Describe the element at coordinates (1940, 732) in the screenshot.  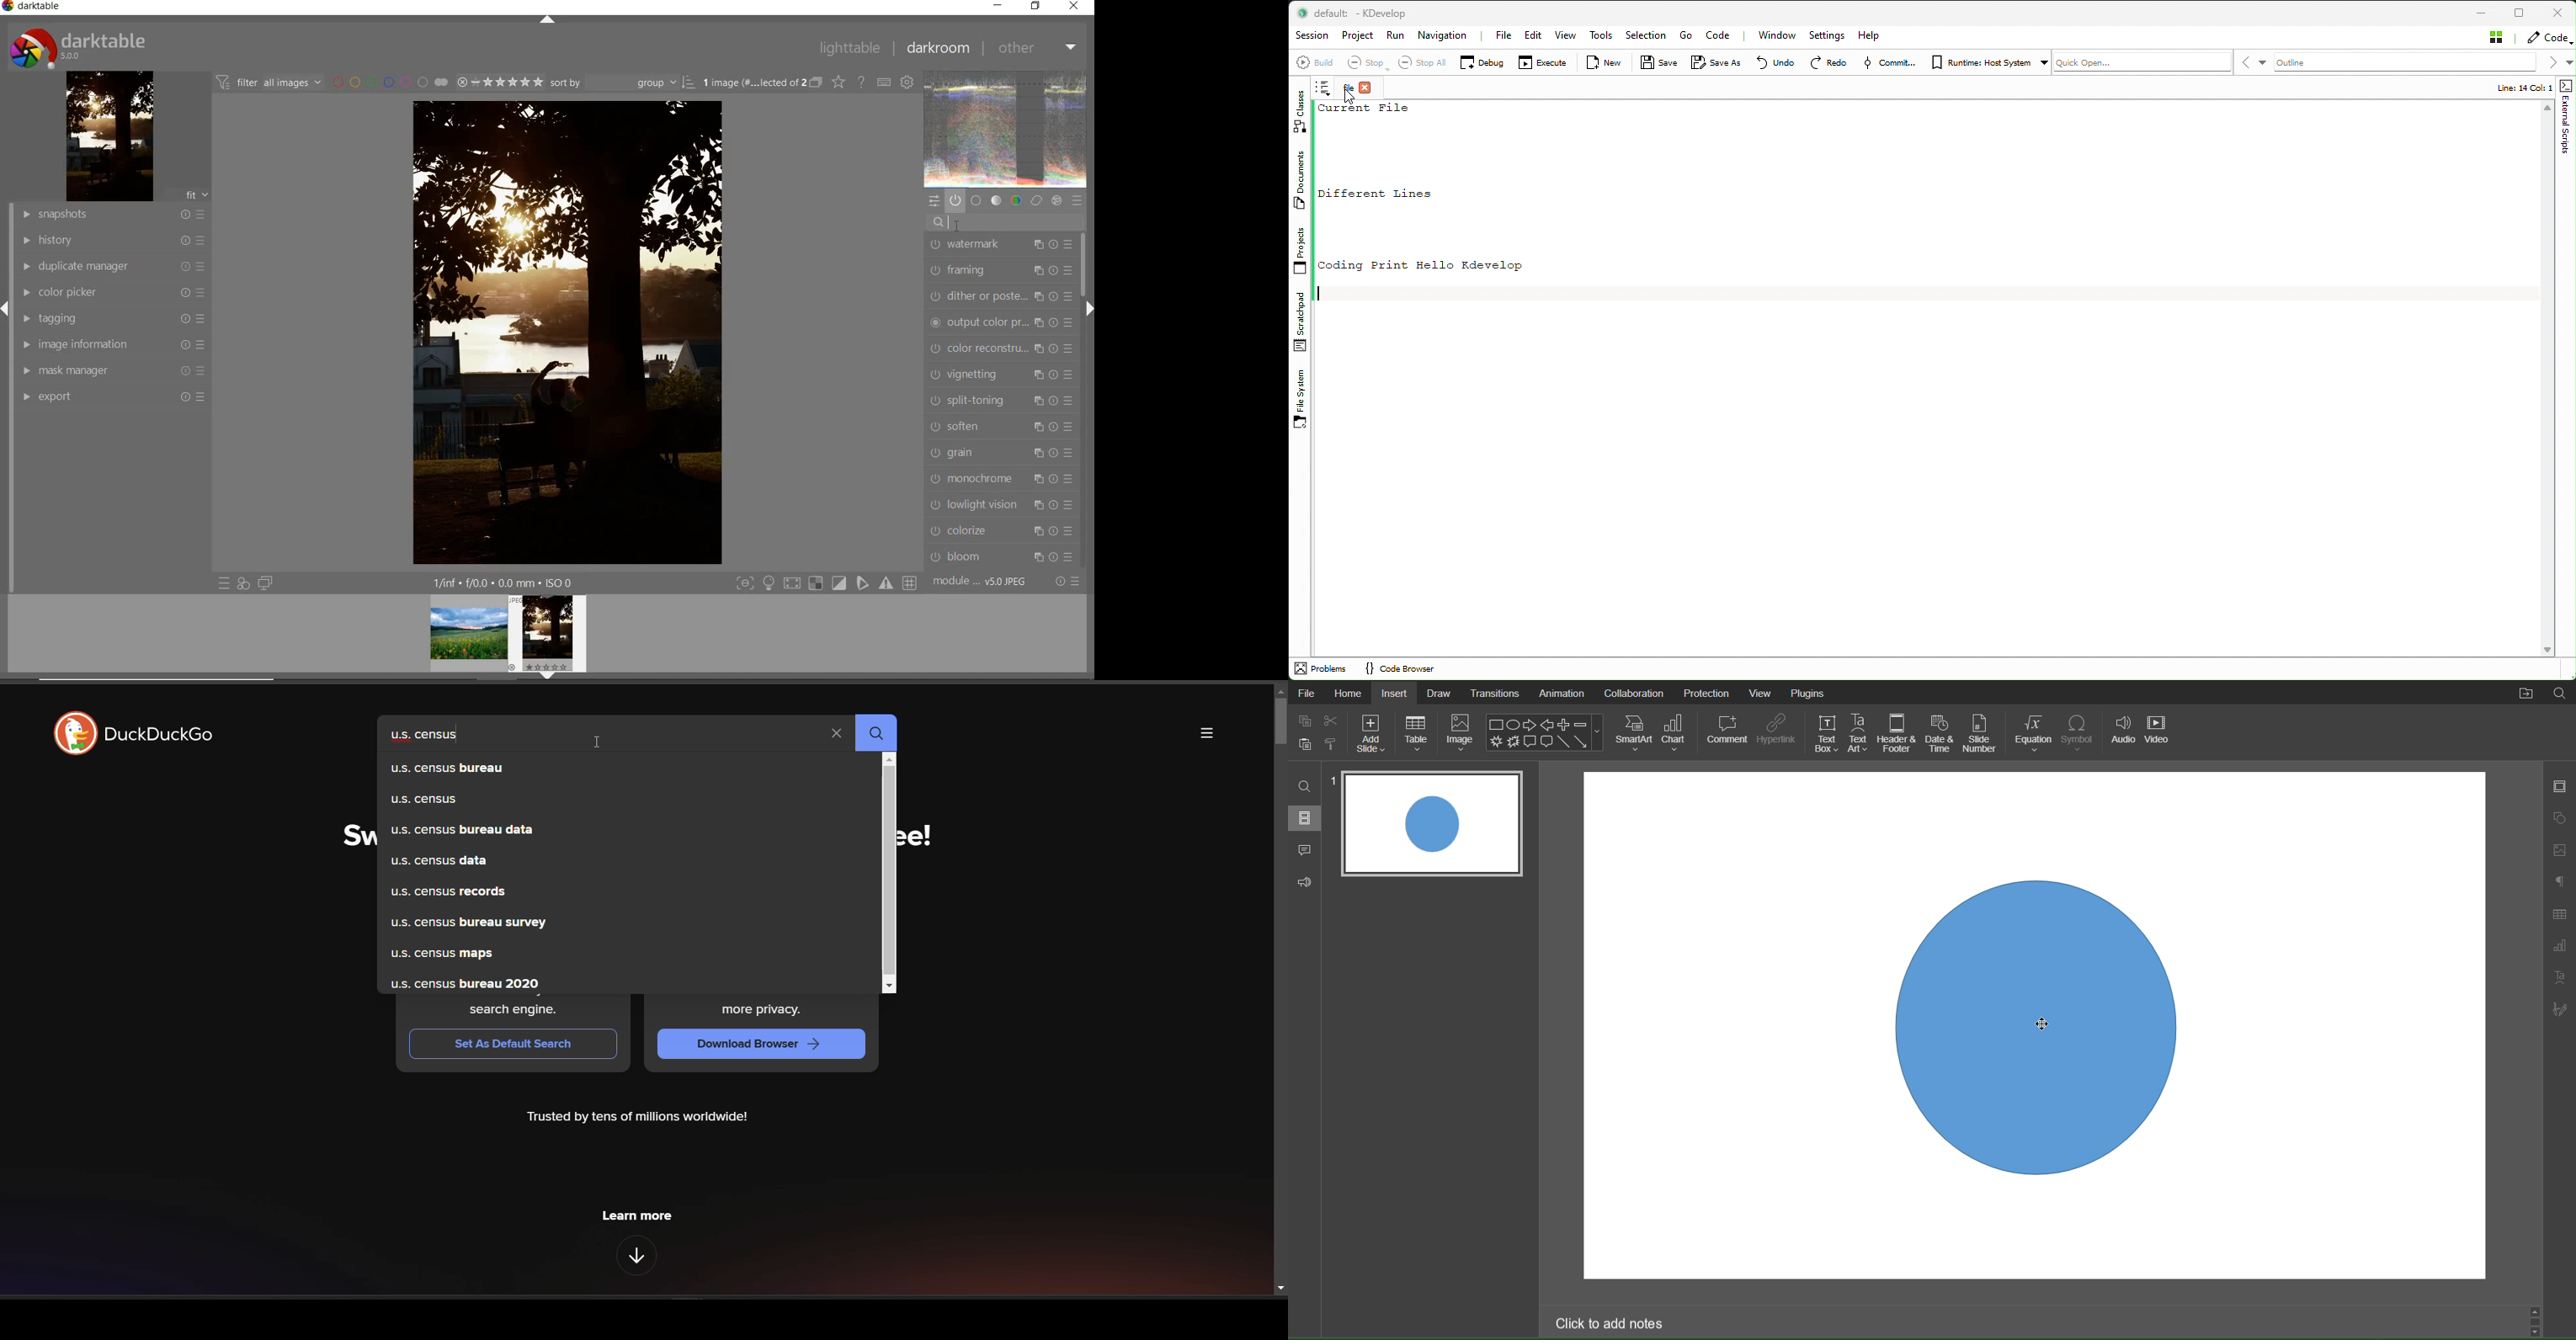
I see `Date and Time` at that location.